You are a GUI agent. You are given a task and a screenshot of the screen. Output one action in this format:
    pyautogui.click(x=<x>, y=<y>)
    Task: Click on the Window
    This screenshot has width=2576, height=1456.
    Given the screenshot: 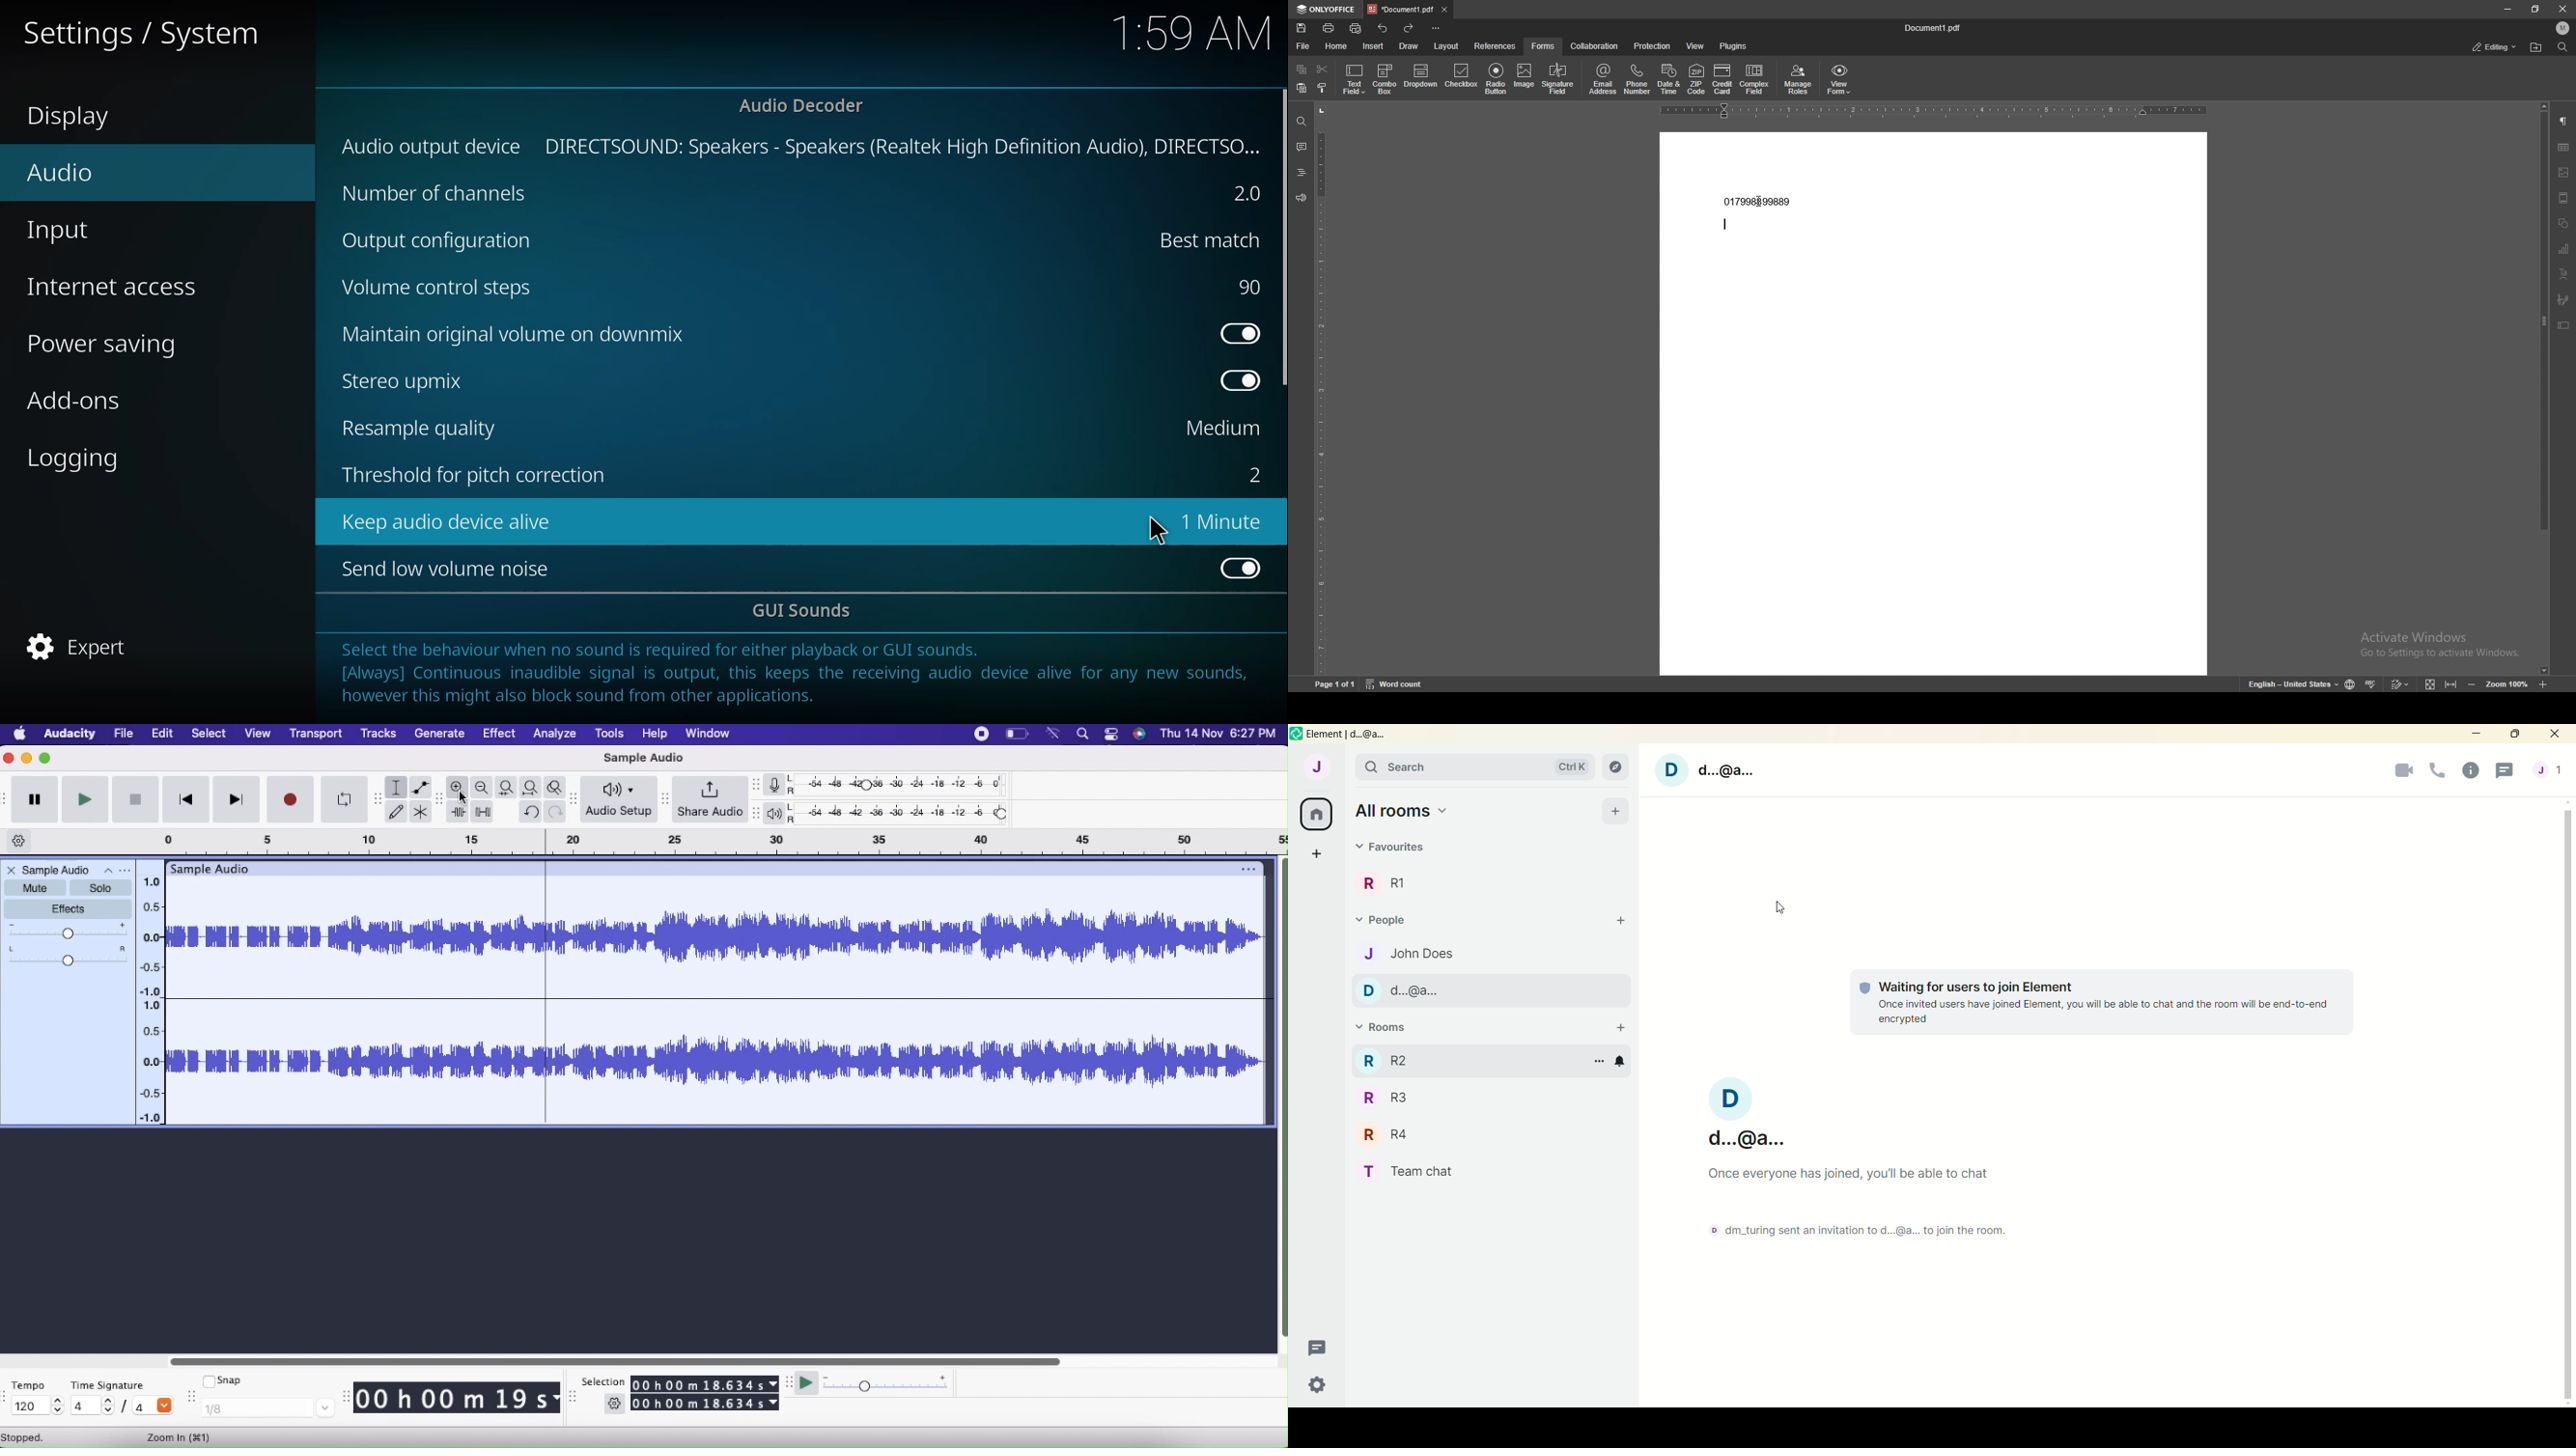 What is the action you would take?
    pyautogui.click(x=708, y=734)
    